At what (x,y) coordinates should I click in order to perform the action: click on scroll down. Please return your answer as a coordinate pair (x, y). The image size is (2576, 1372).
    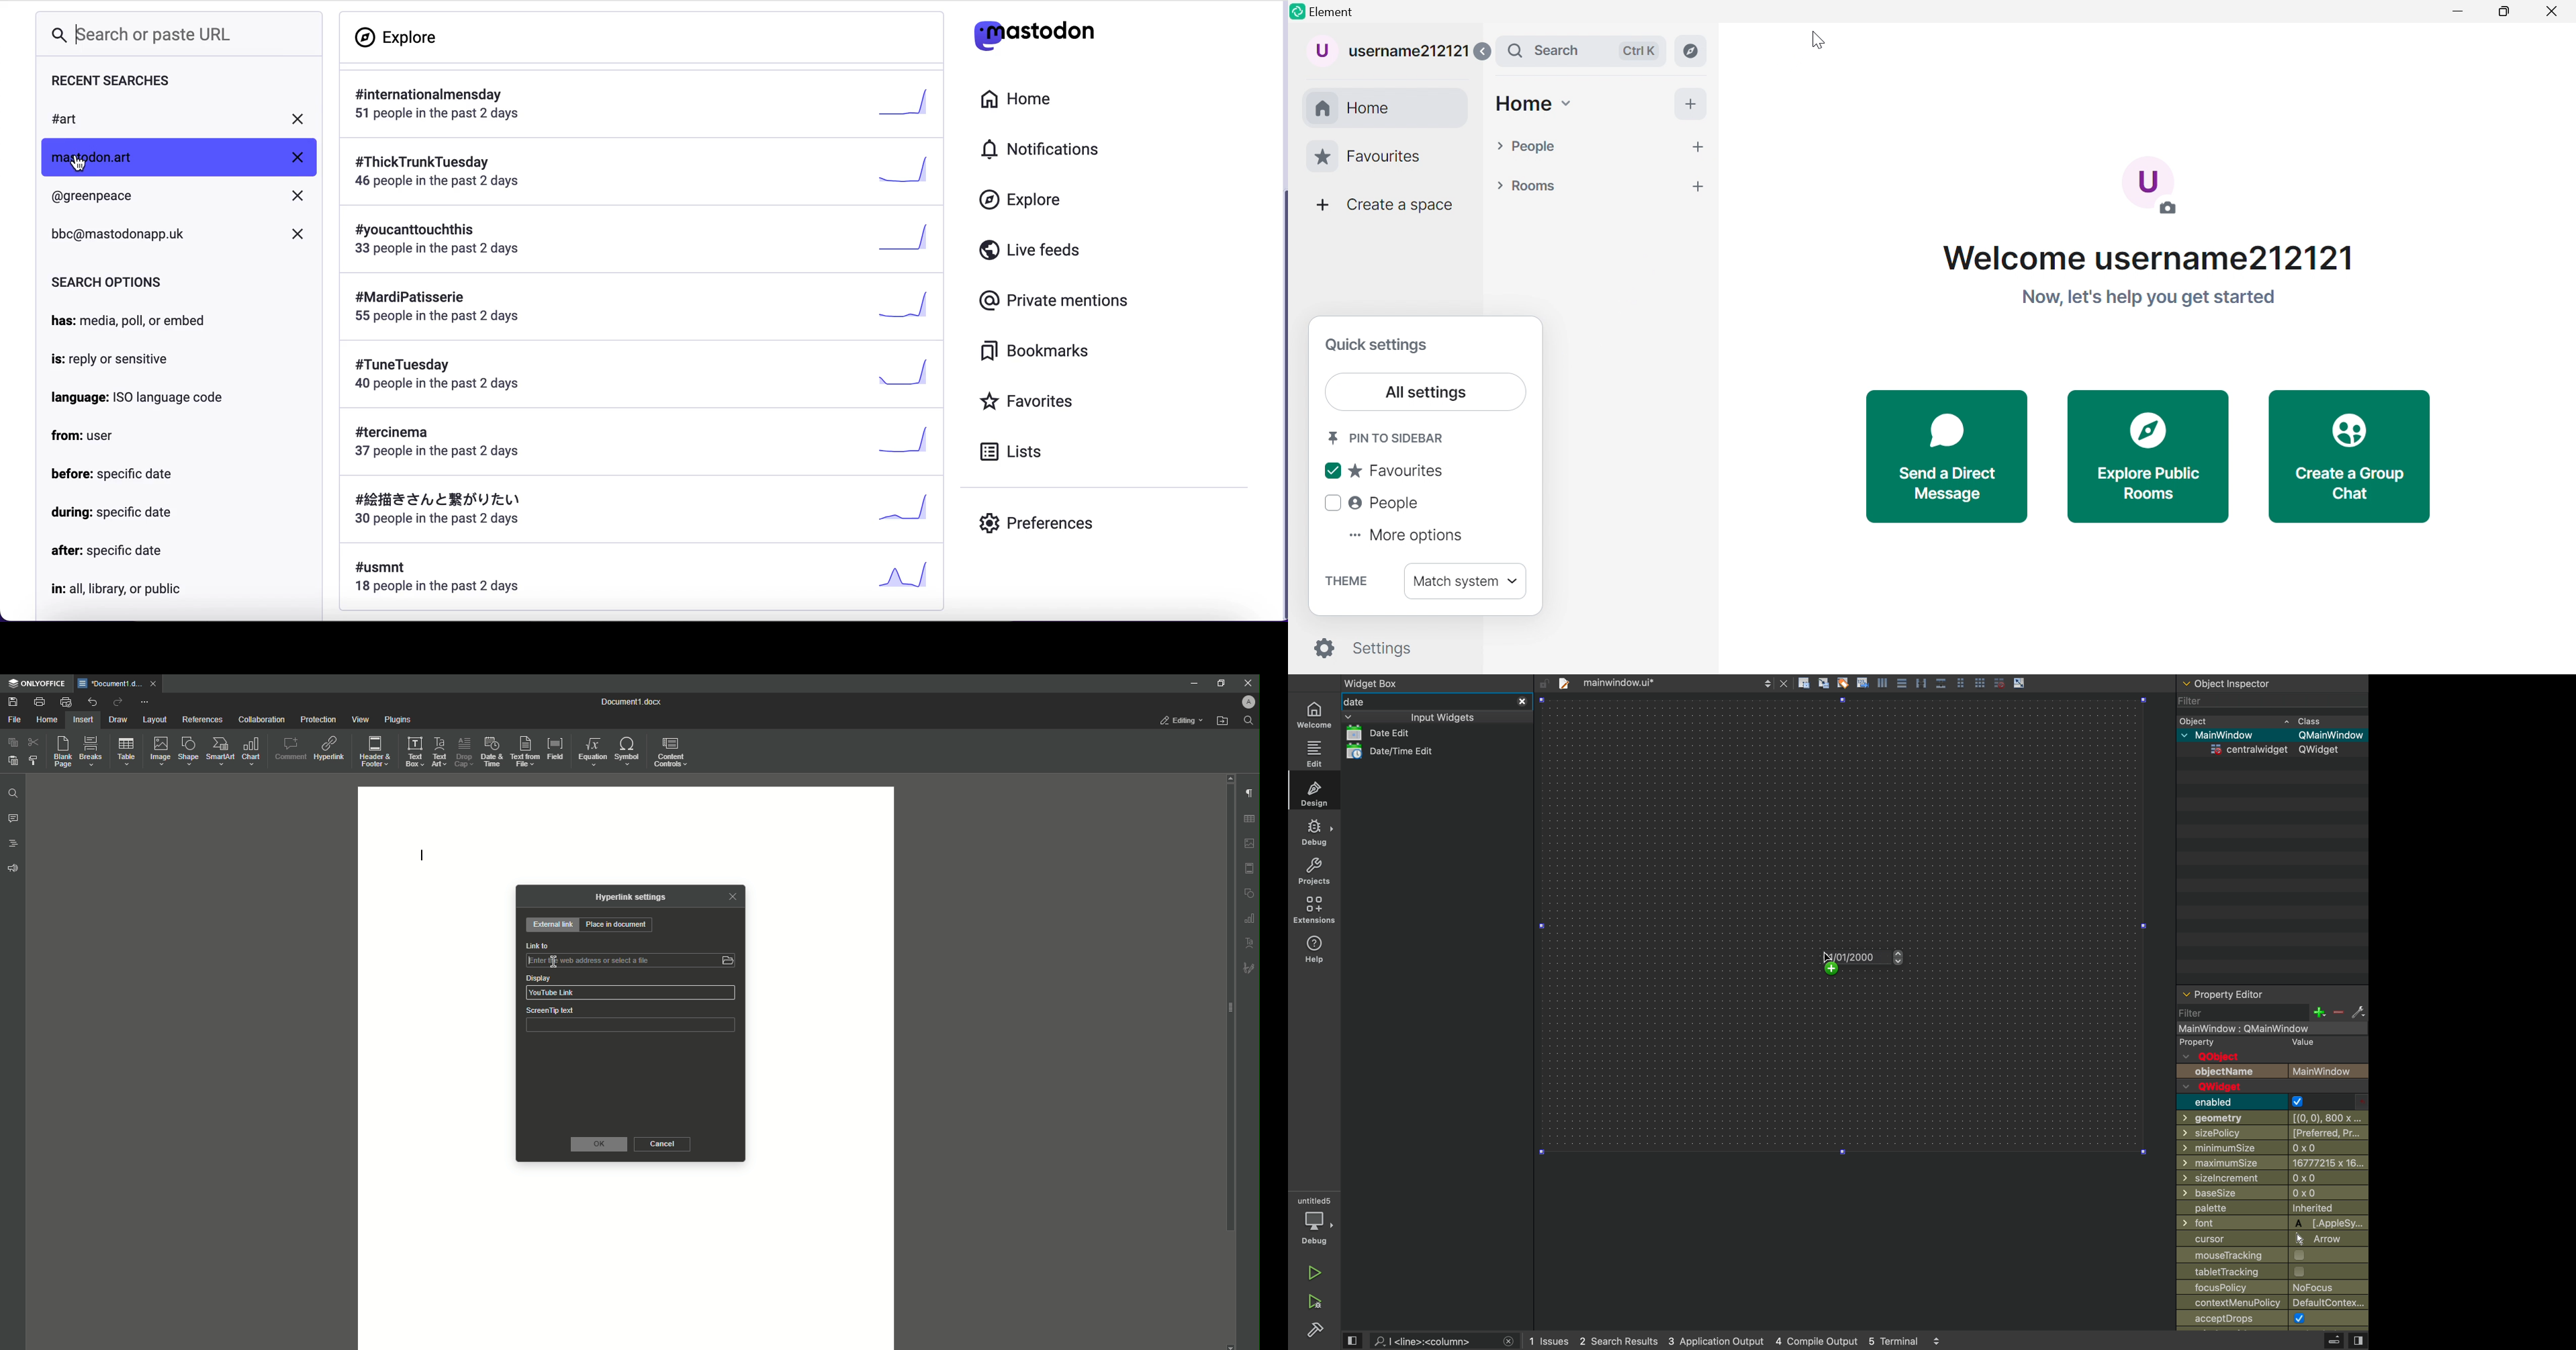
    Looking at the image, I should click on (1232, 1346).